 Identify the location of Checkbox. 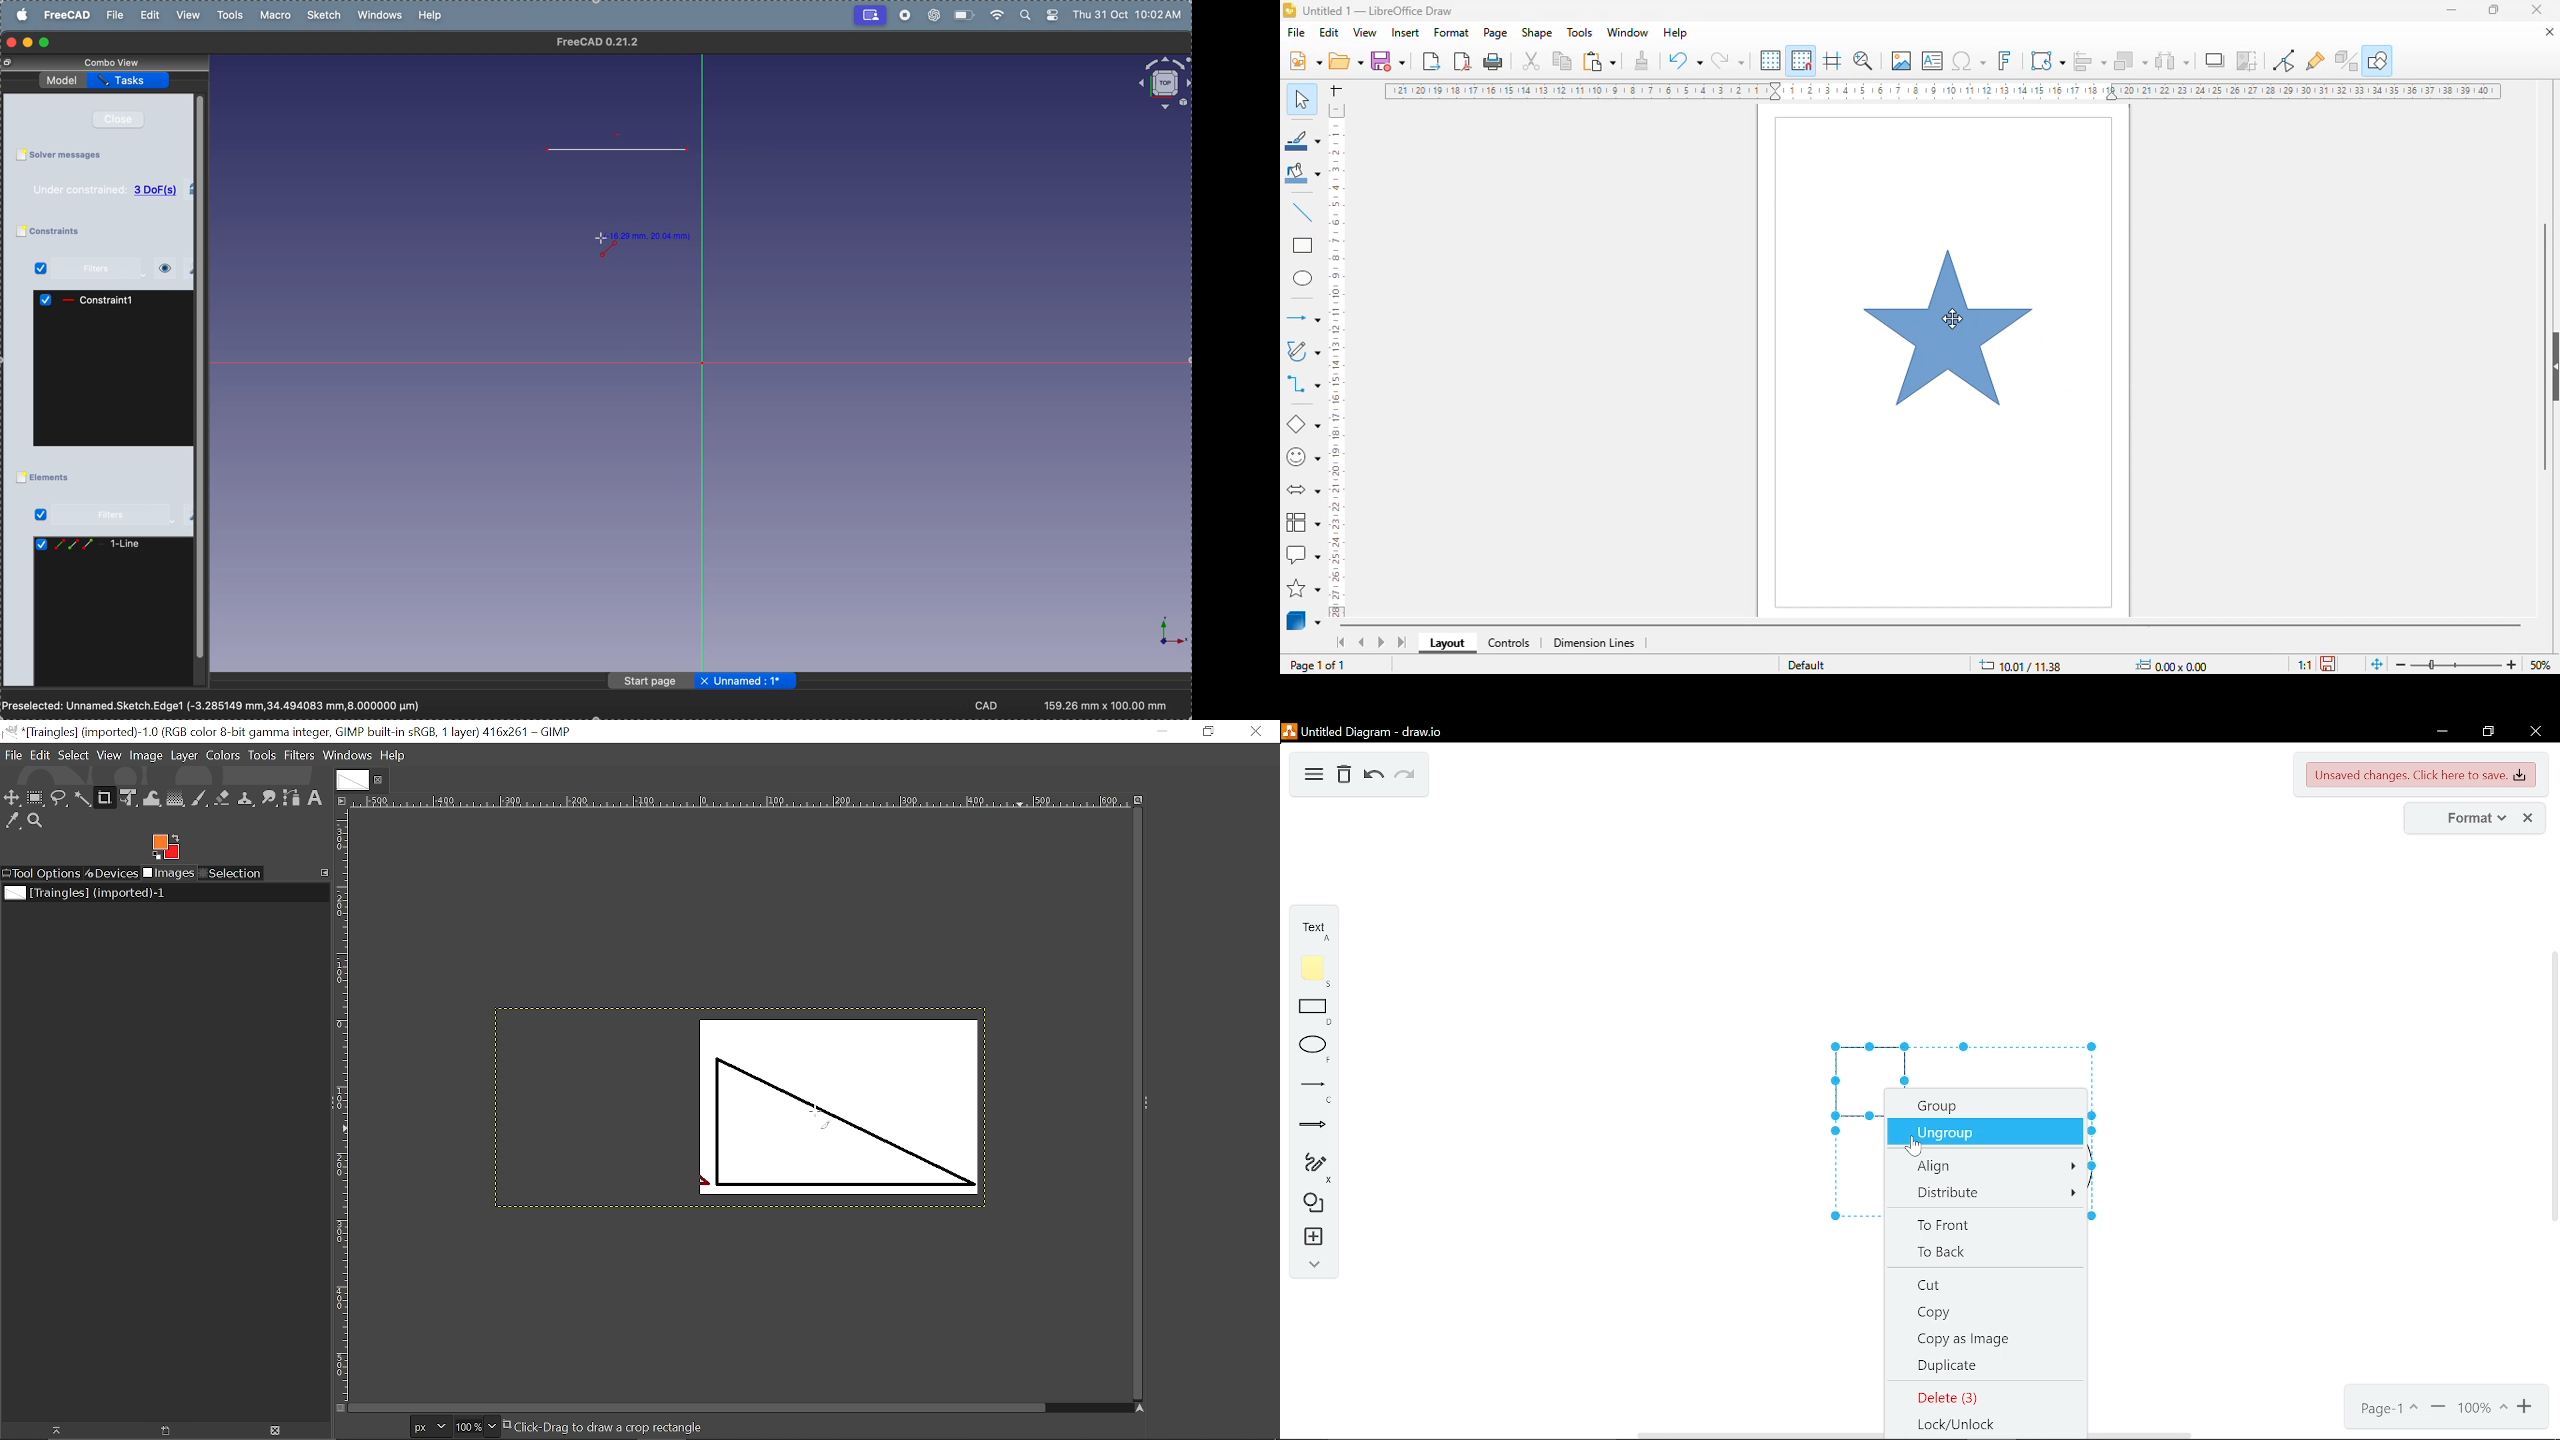
(20, 478).